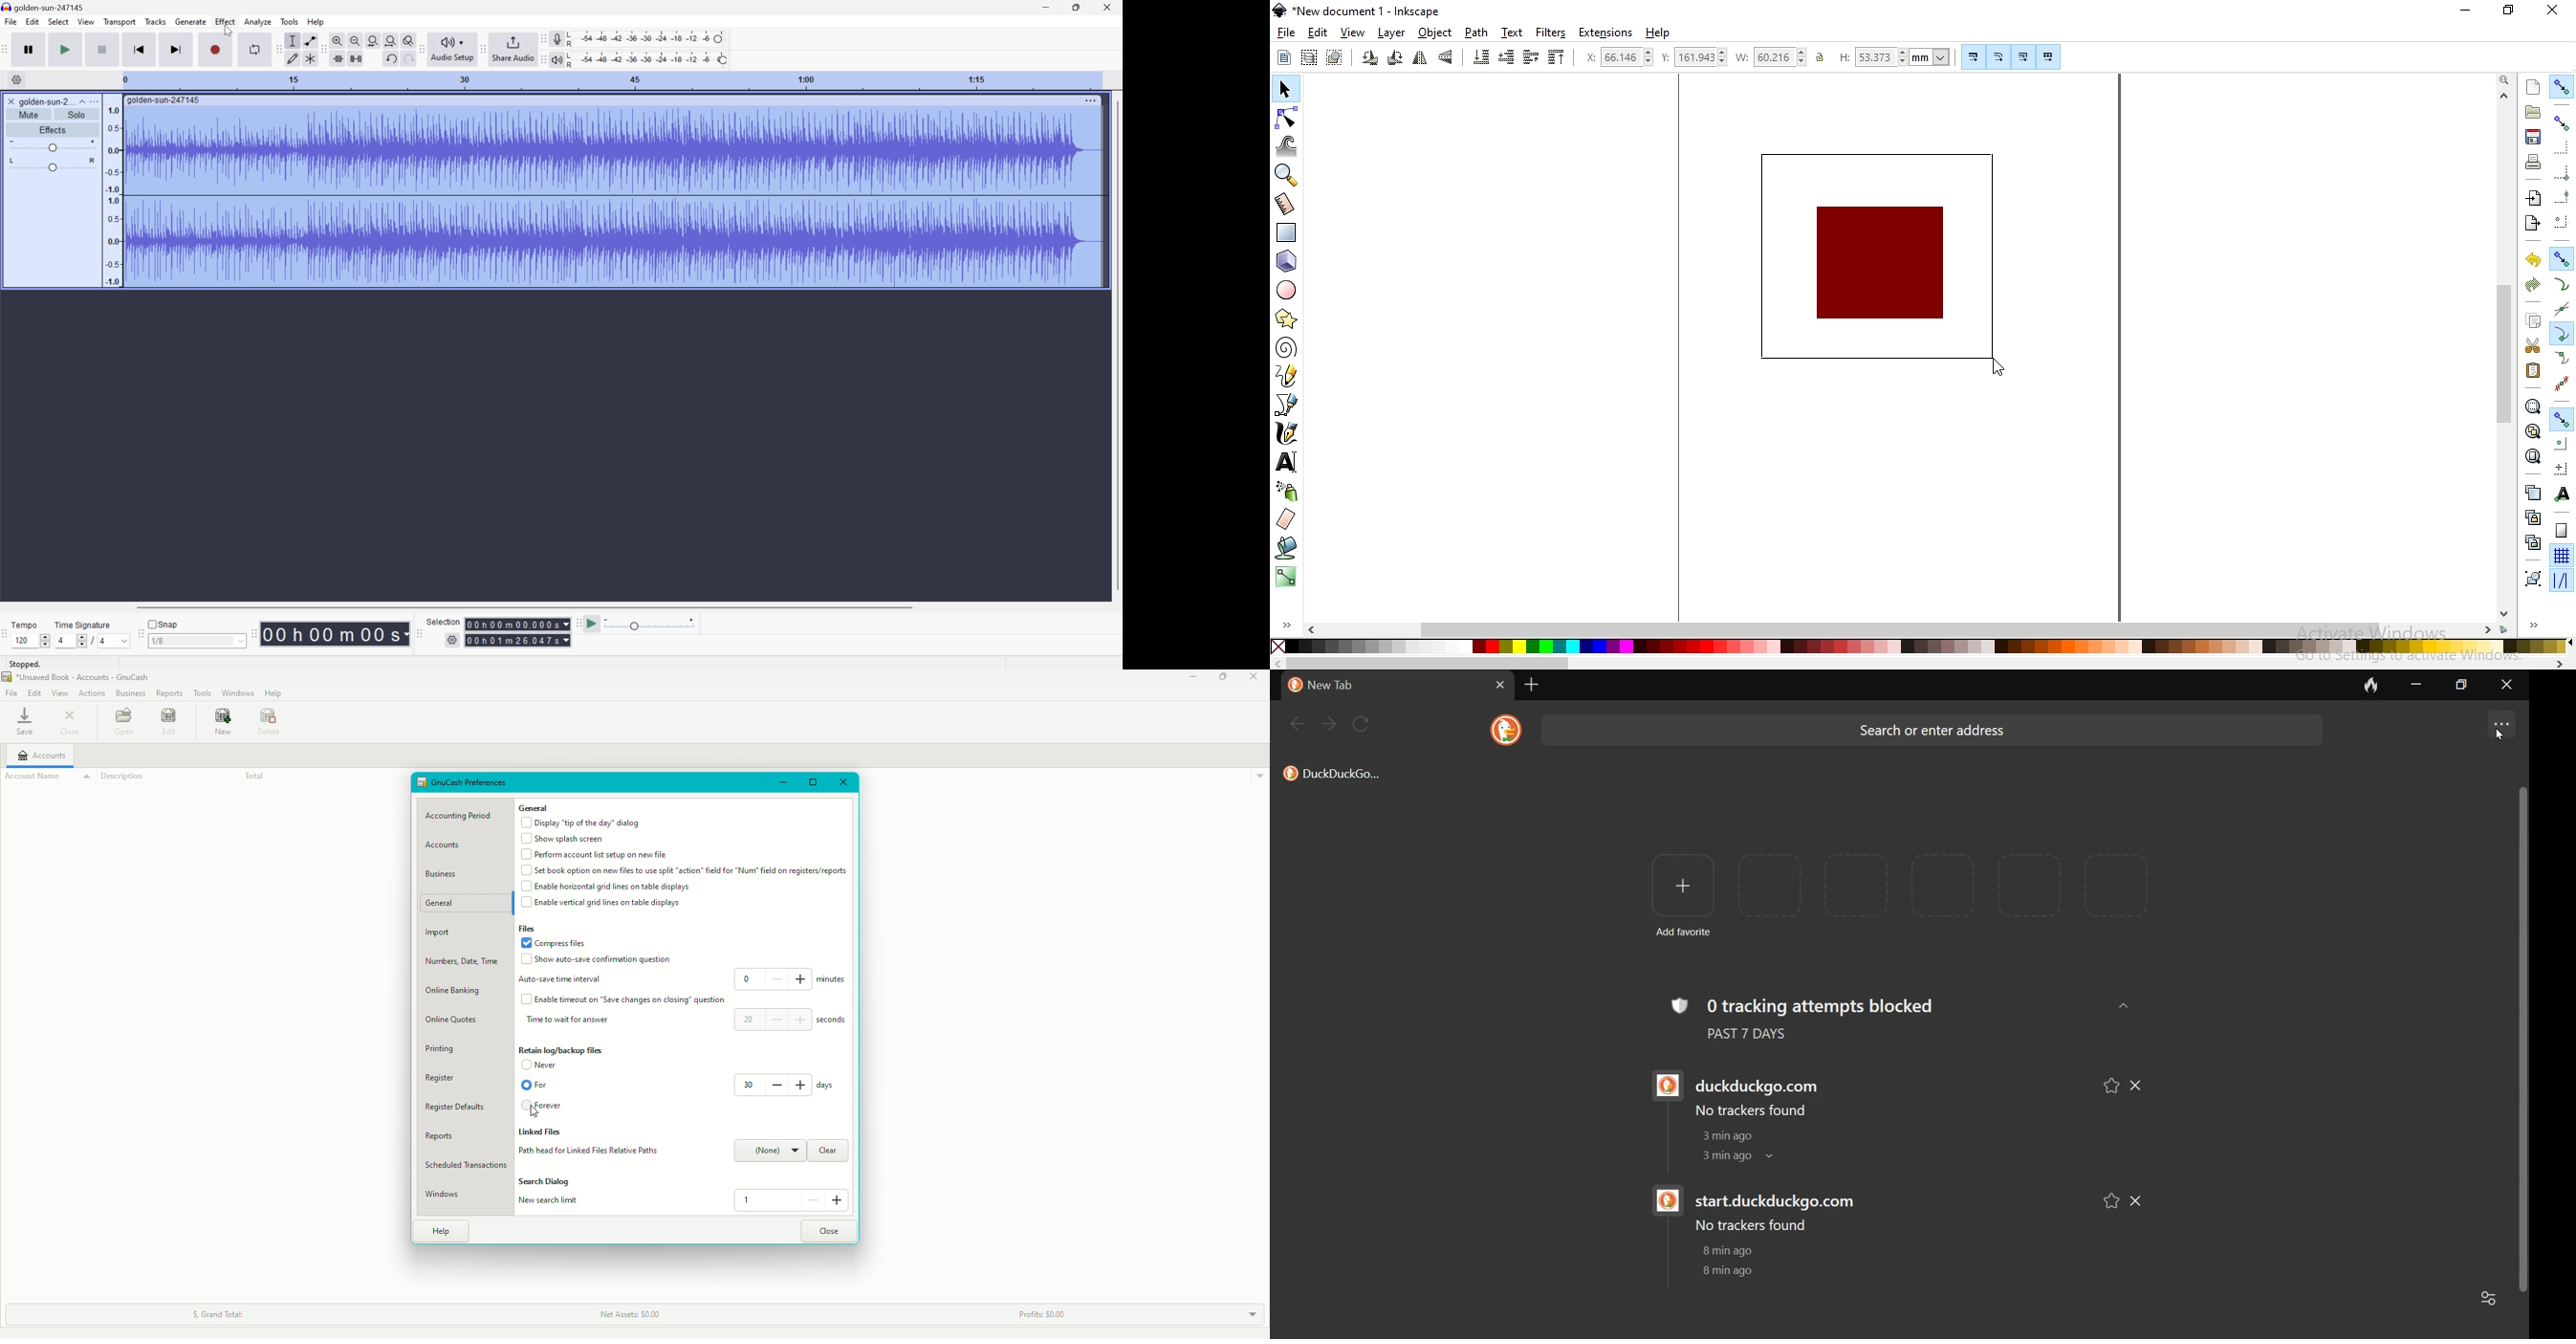  Describe the element at coordinates (1554, 58) in the screenshot. I see `raise selection to top` at that location.